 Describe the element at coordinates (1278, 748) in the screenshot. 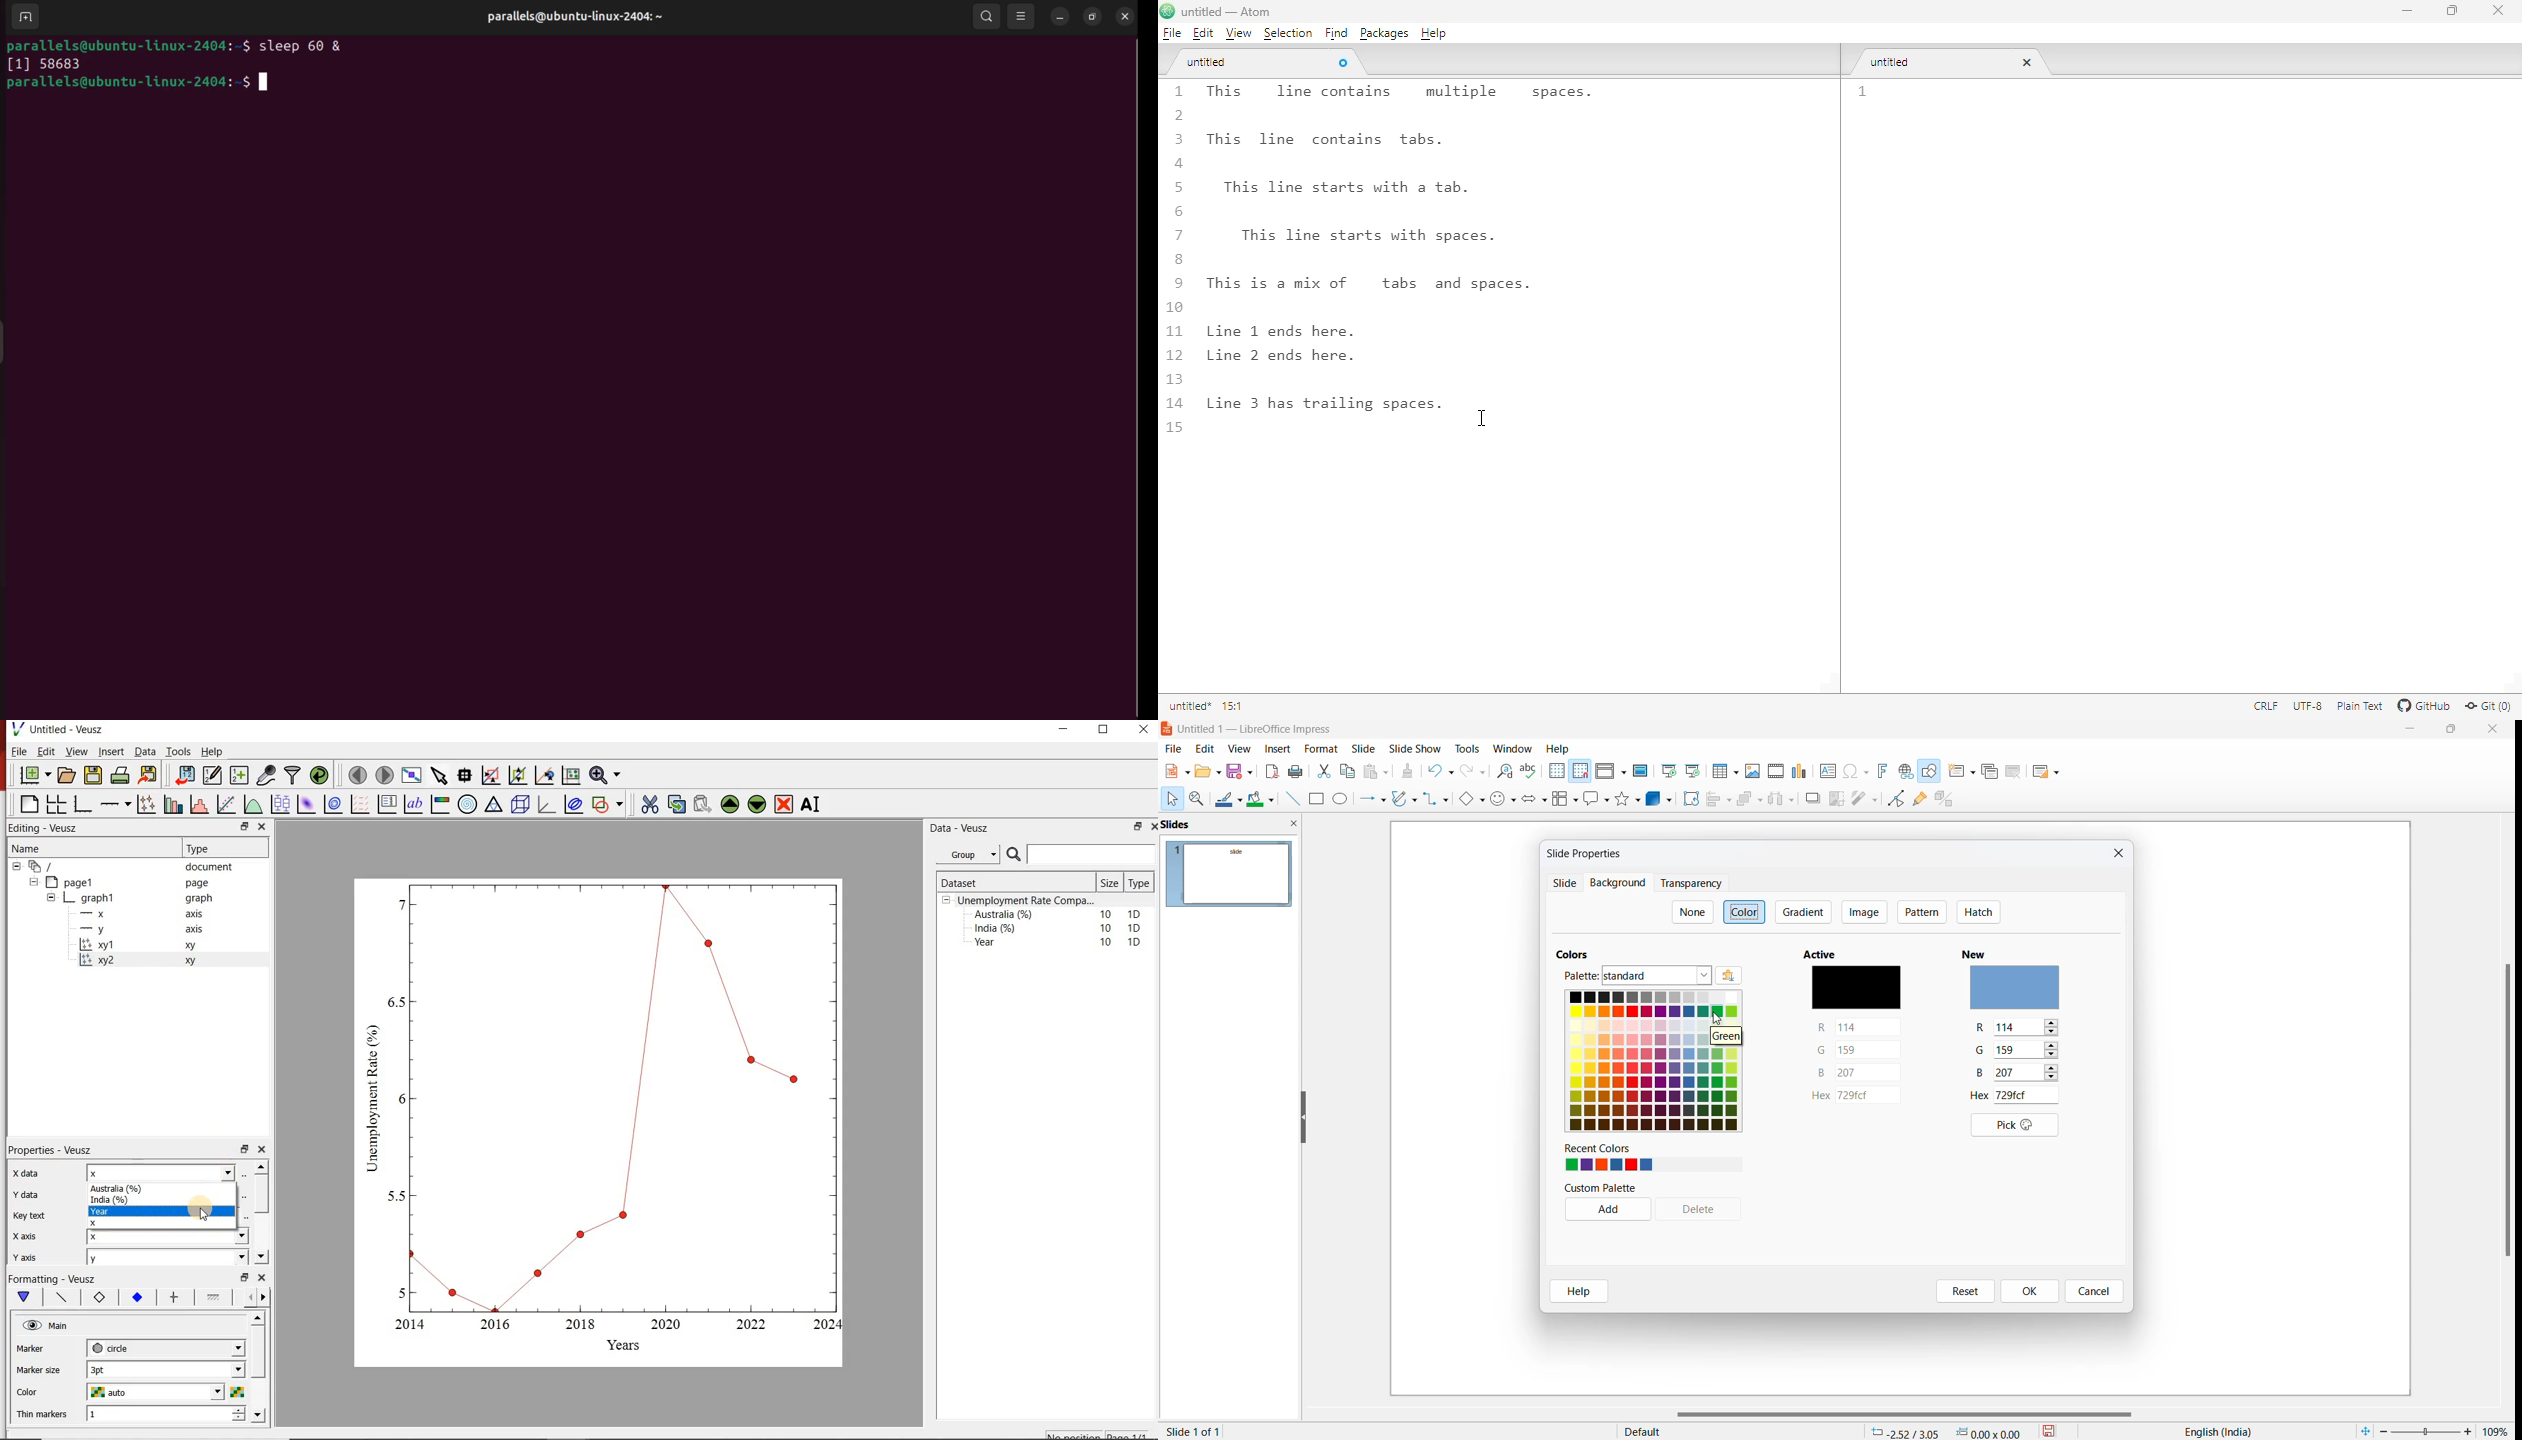

I see `insert` at that location.